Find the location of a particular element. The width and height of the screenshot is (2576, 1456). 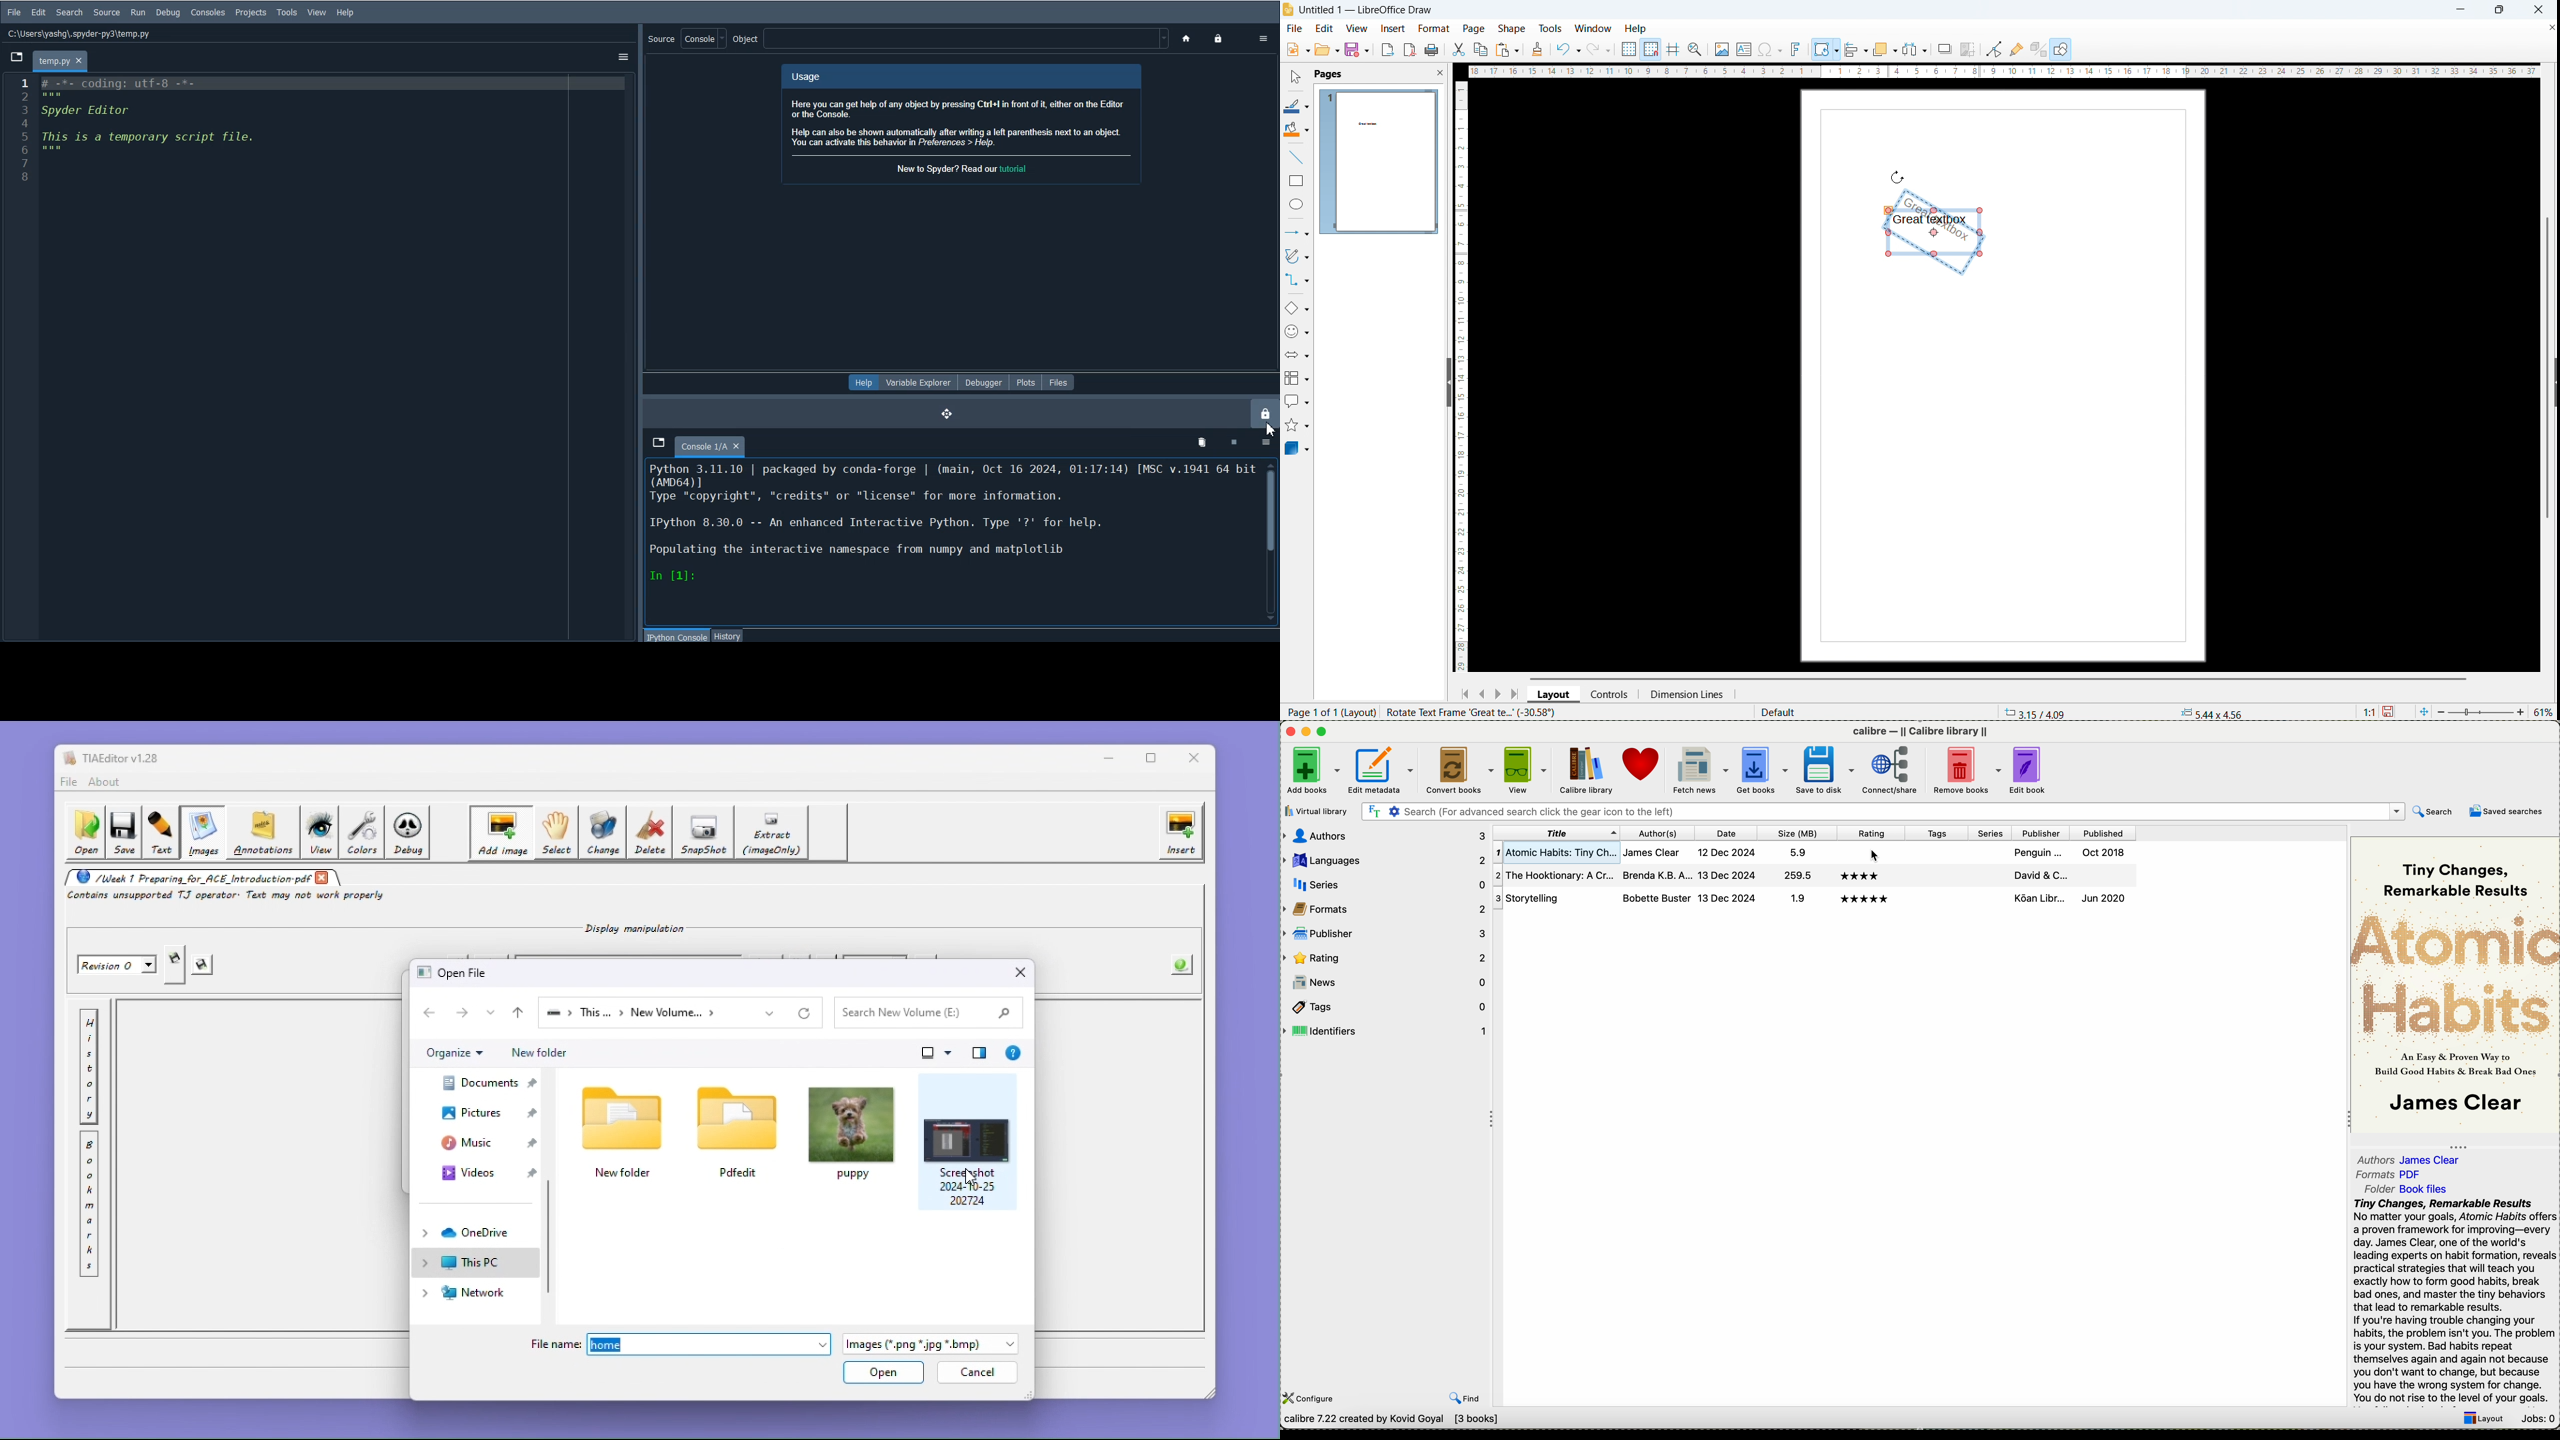

search is located at coordinates (2435, 811).